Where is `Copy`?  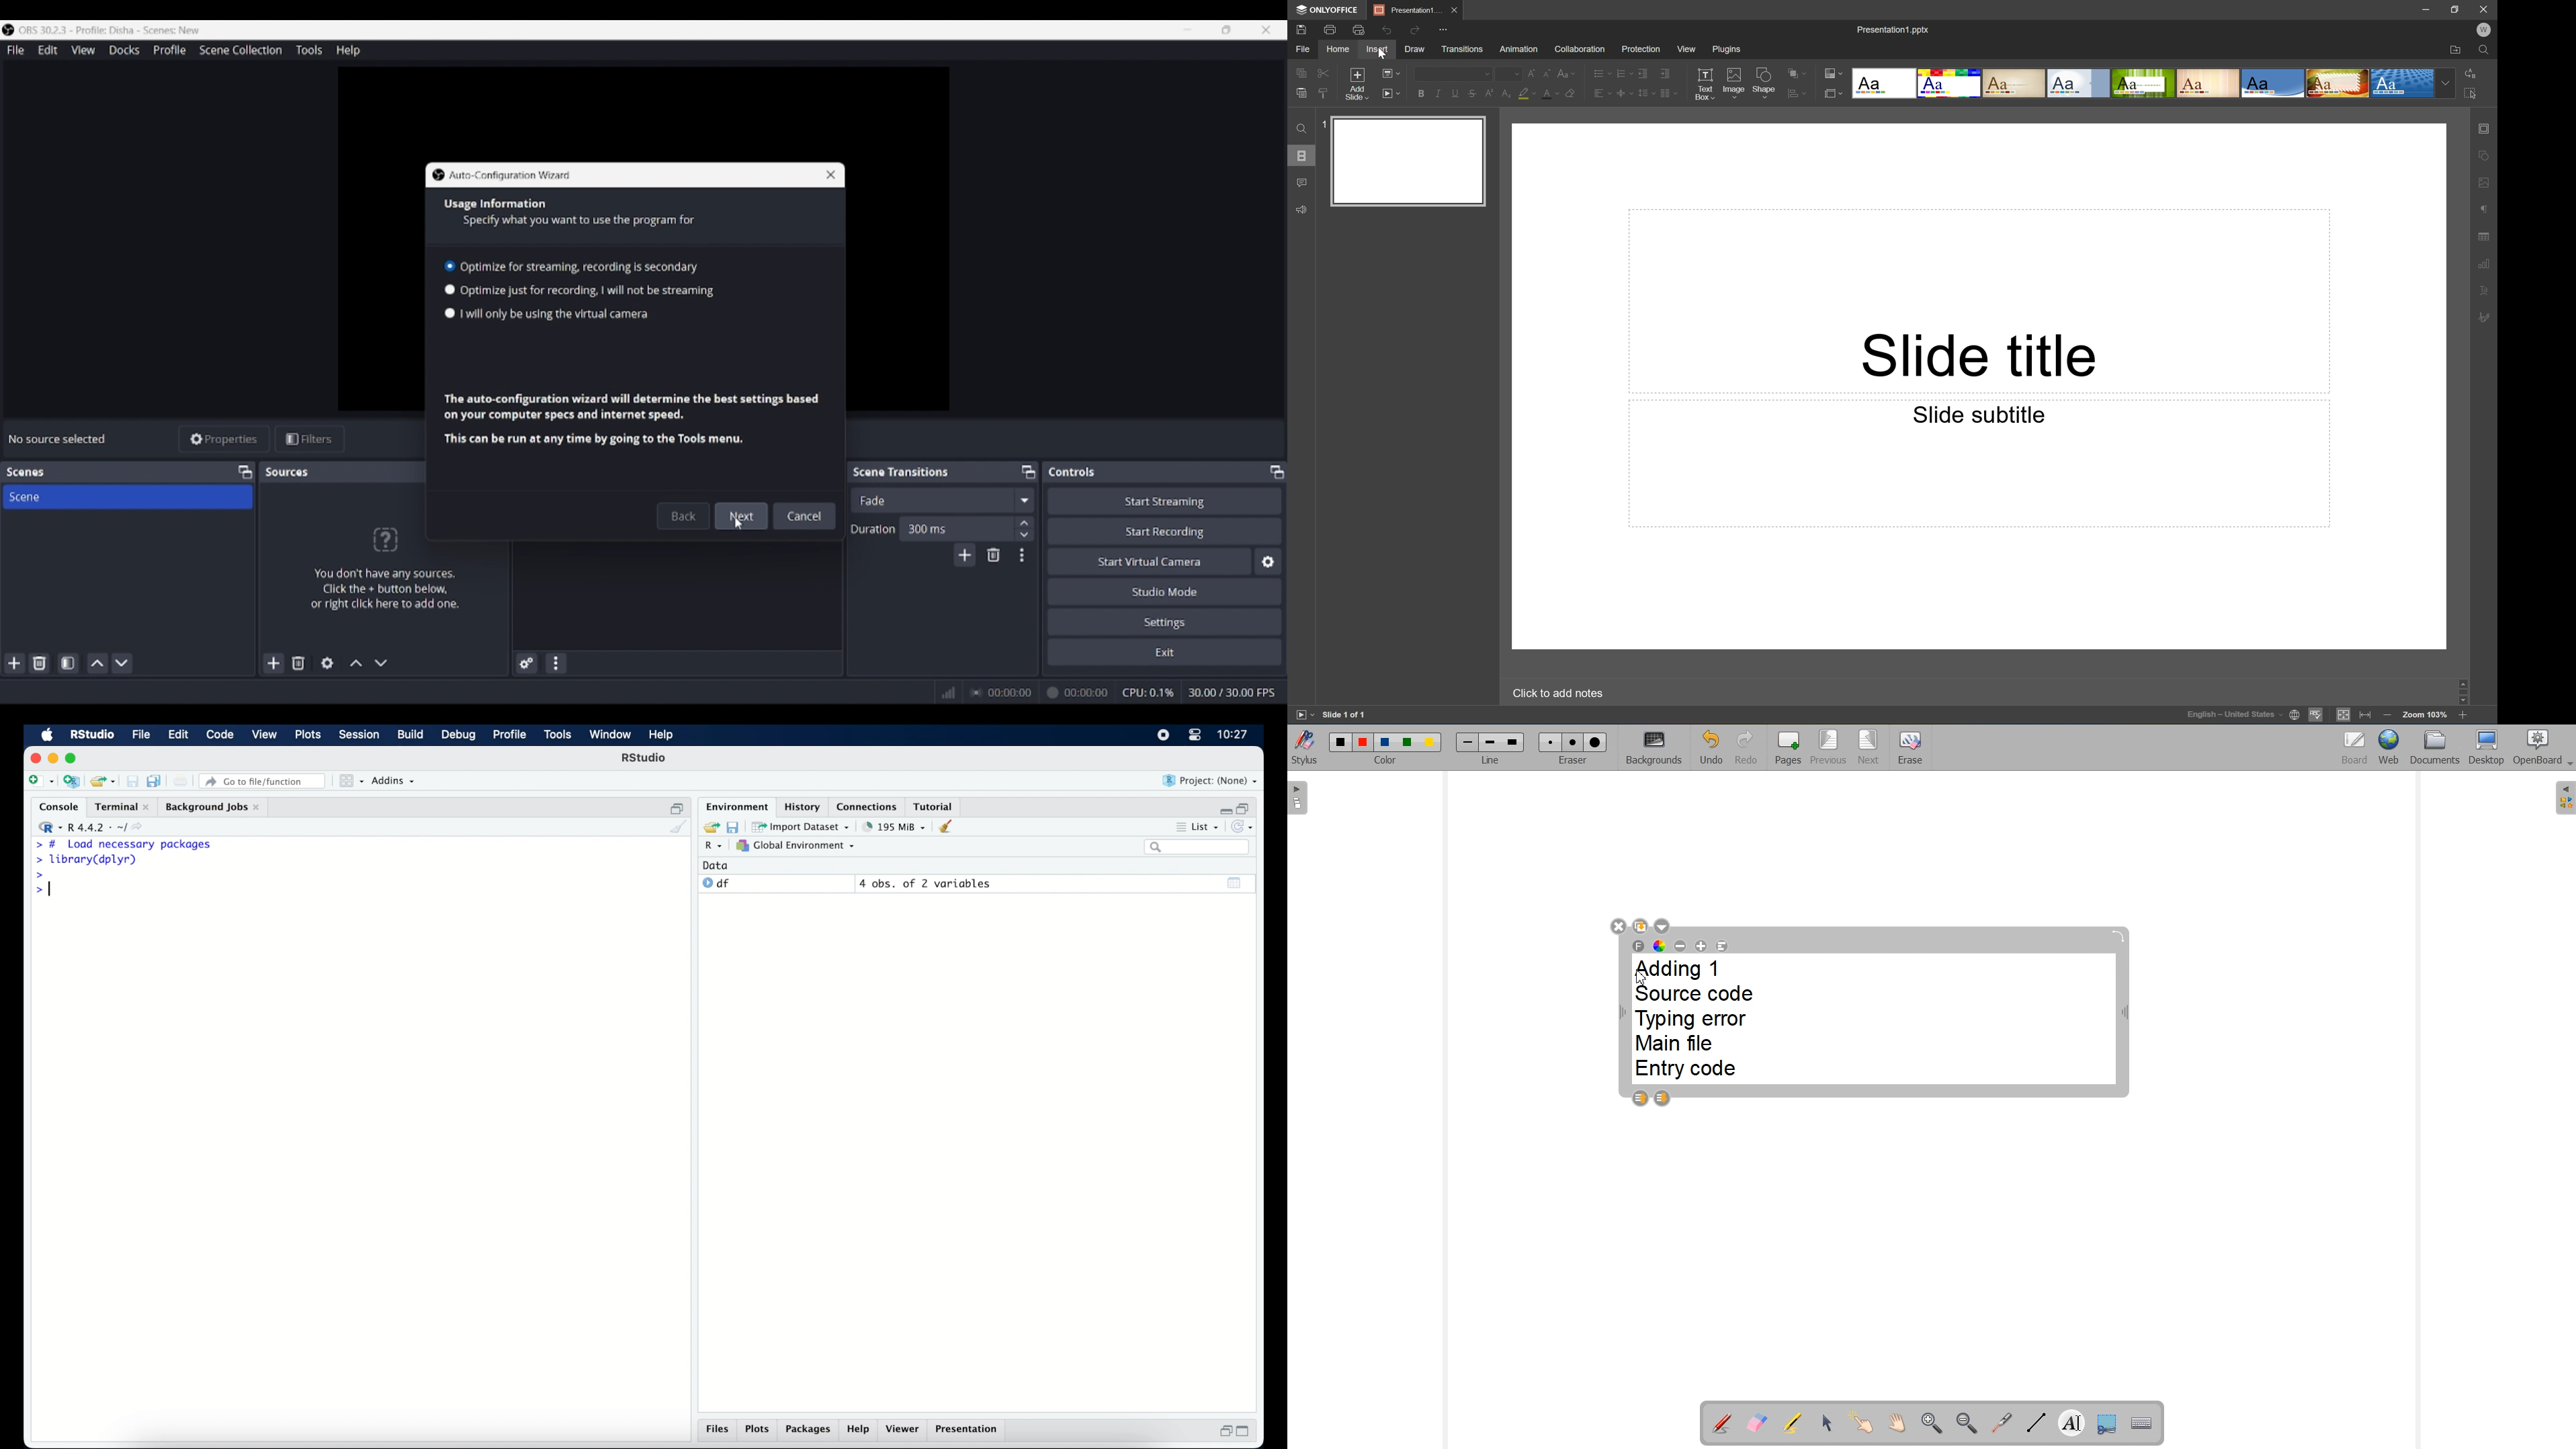
Copy is located at coordinates (1302, 71).